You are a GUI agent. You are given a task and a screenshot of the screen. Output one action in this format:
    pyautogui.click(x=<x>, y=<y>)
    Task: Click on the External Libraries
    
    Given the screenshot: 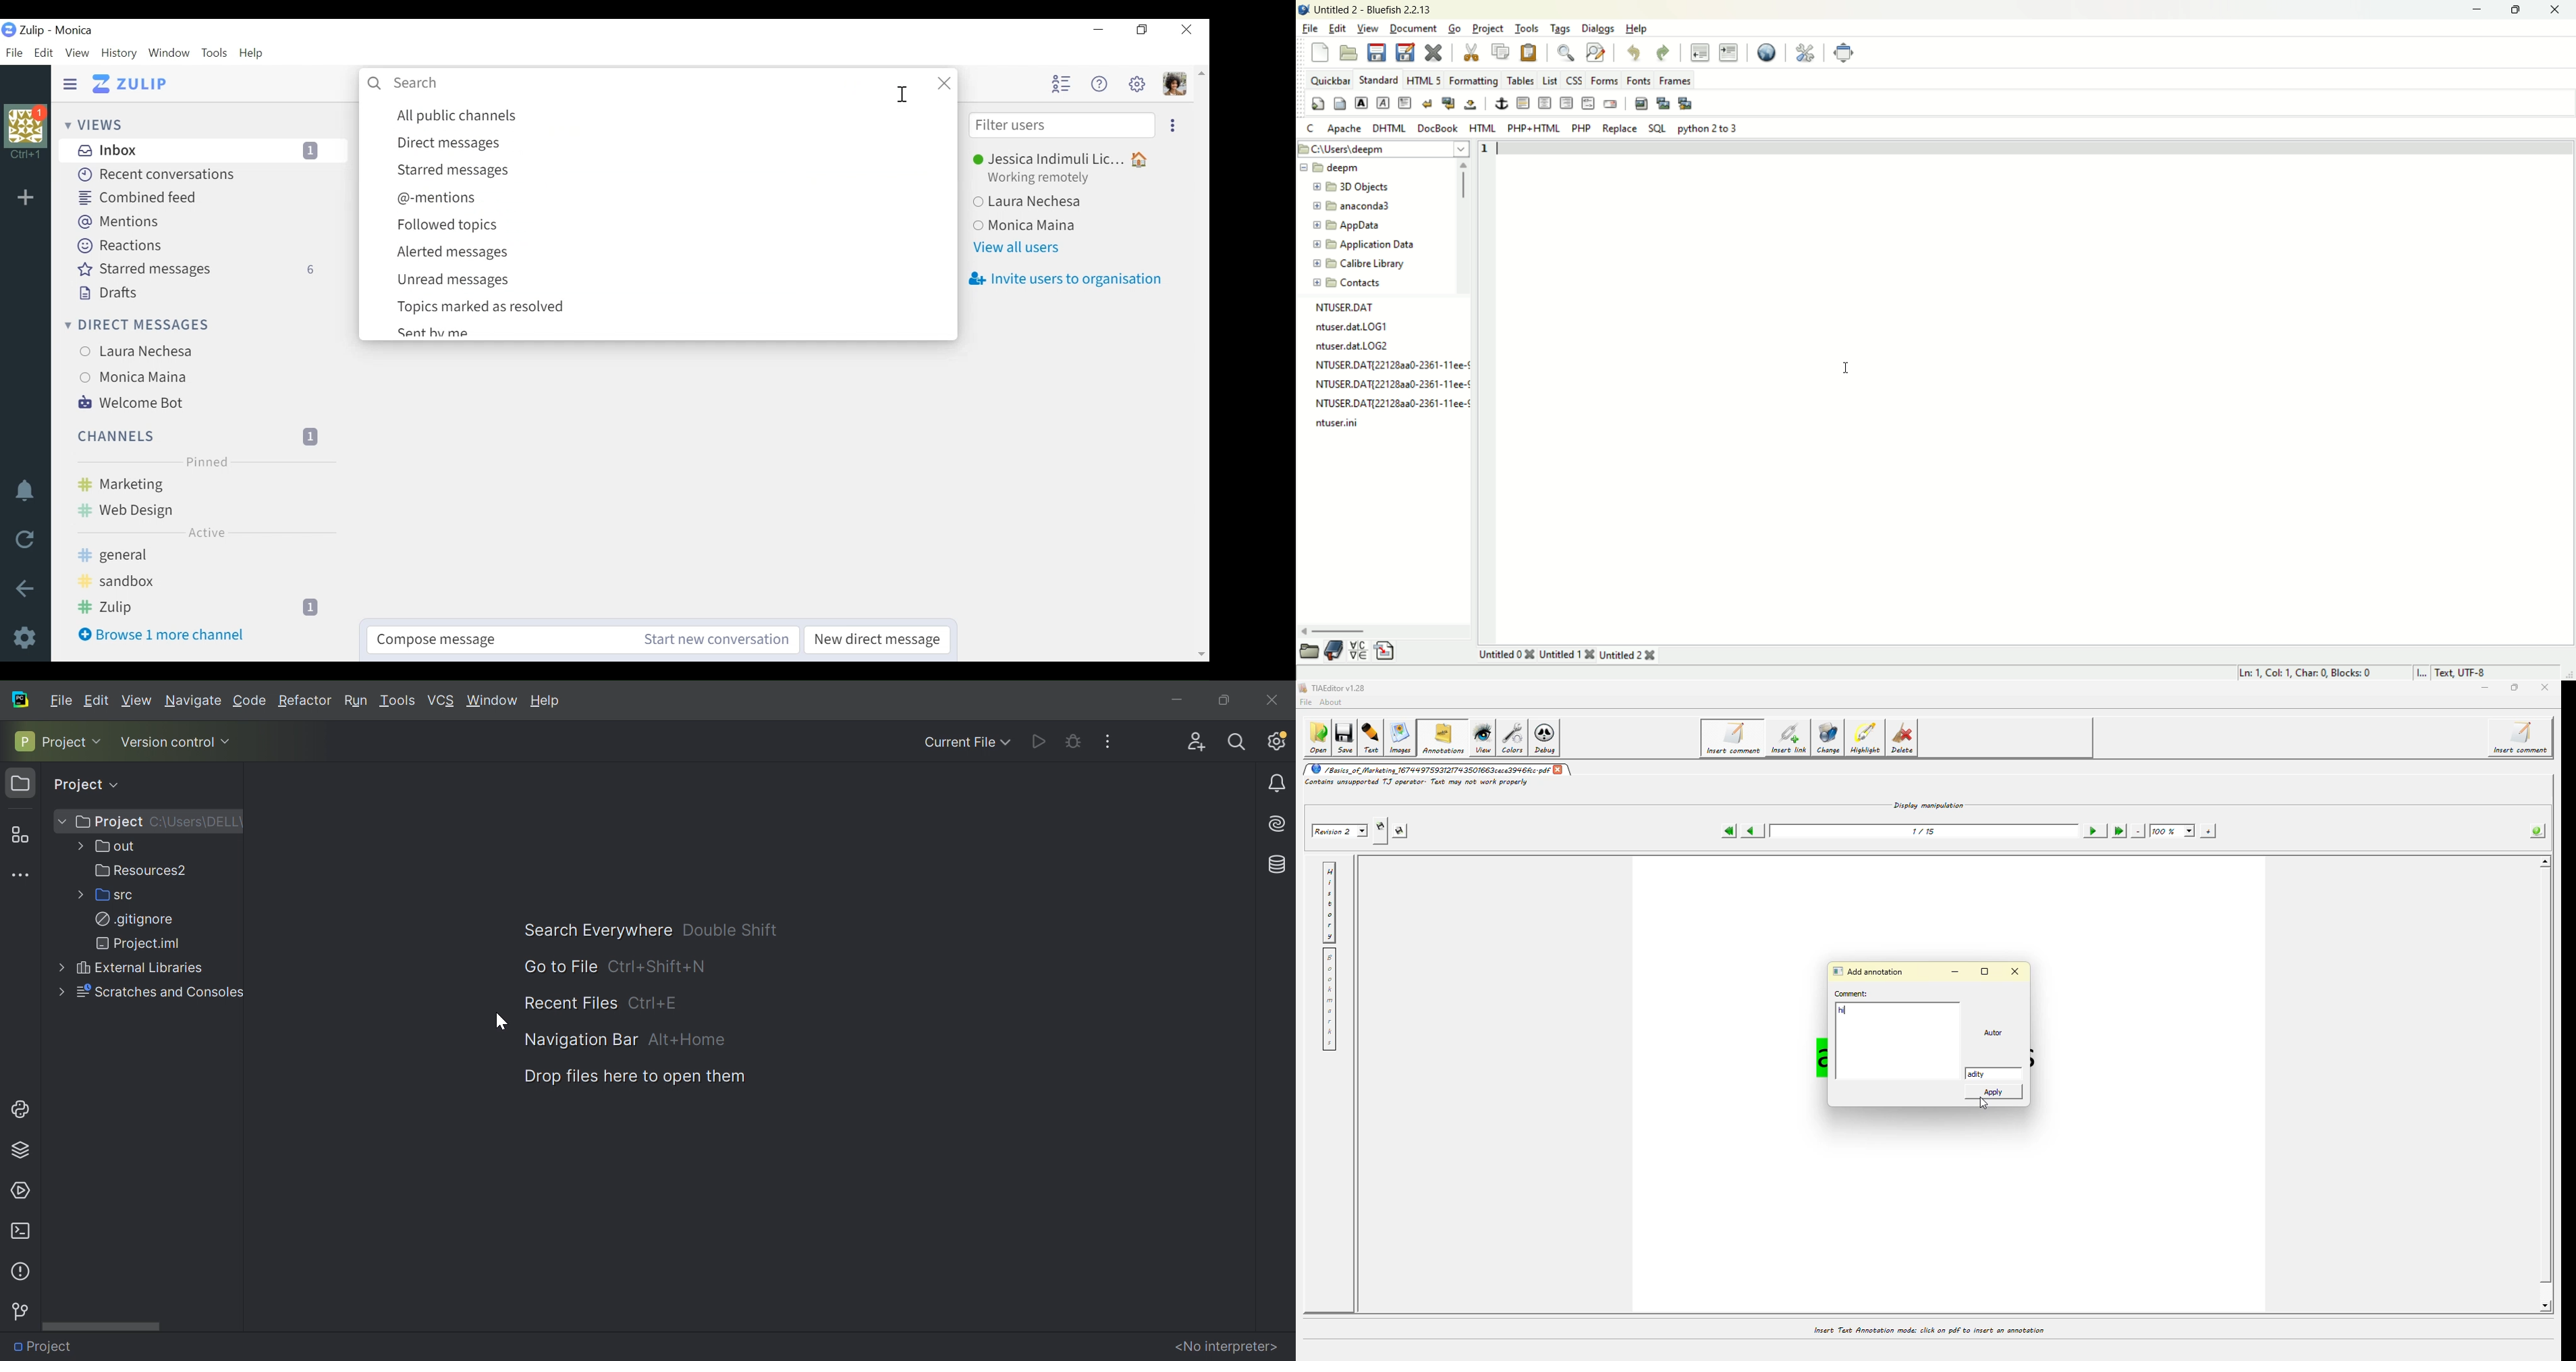 What is the action you would take?
    pyautogui.click(x=137, y=968)
    